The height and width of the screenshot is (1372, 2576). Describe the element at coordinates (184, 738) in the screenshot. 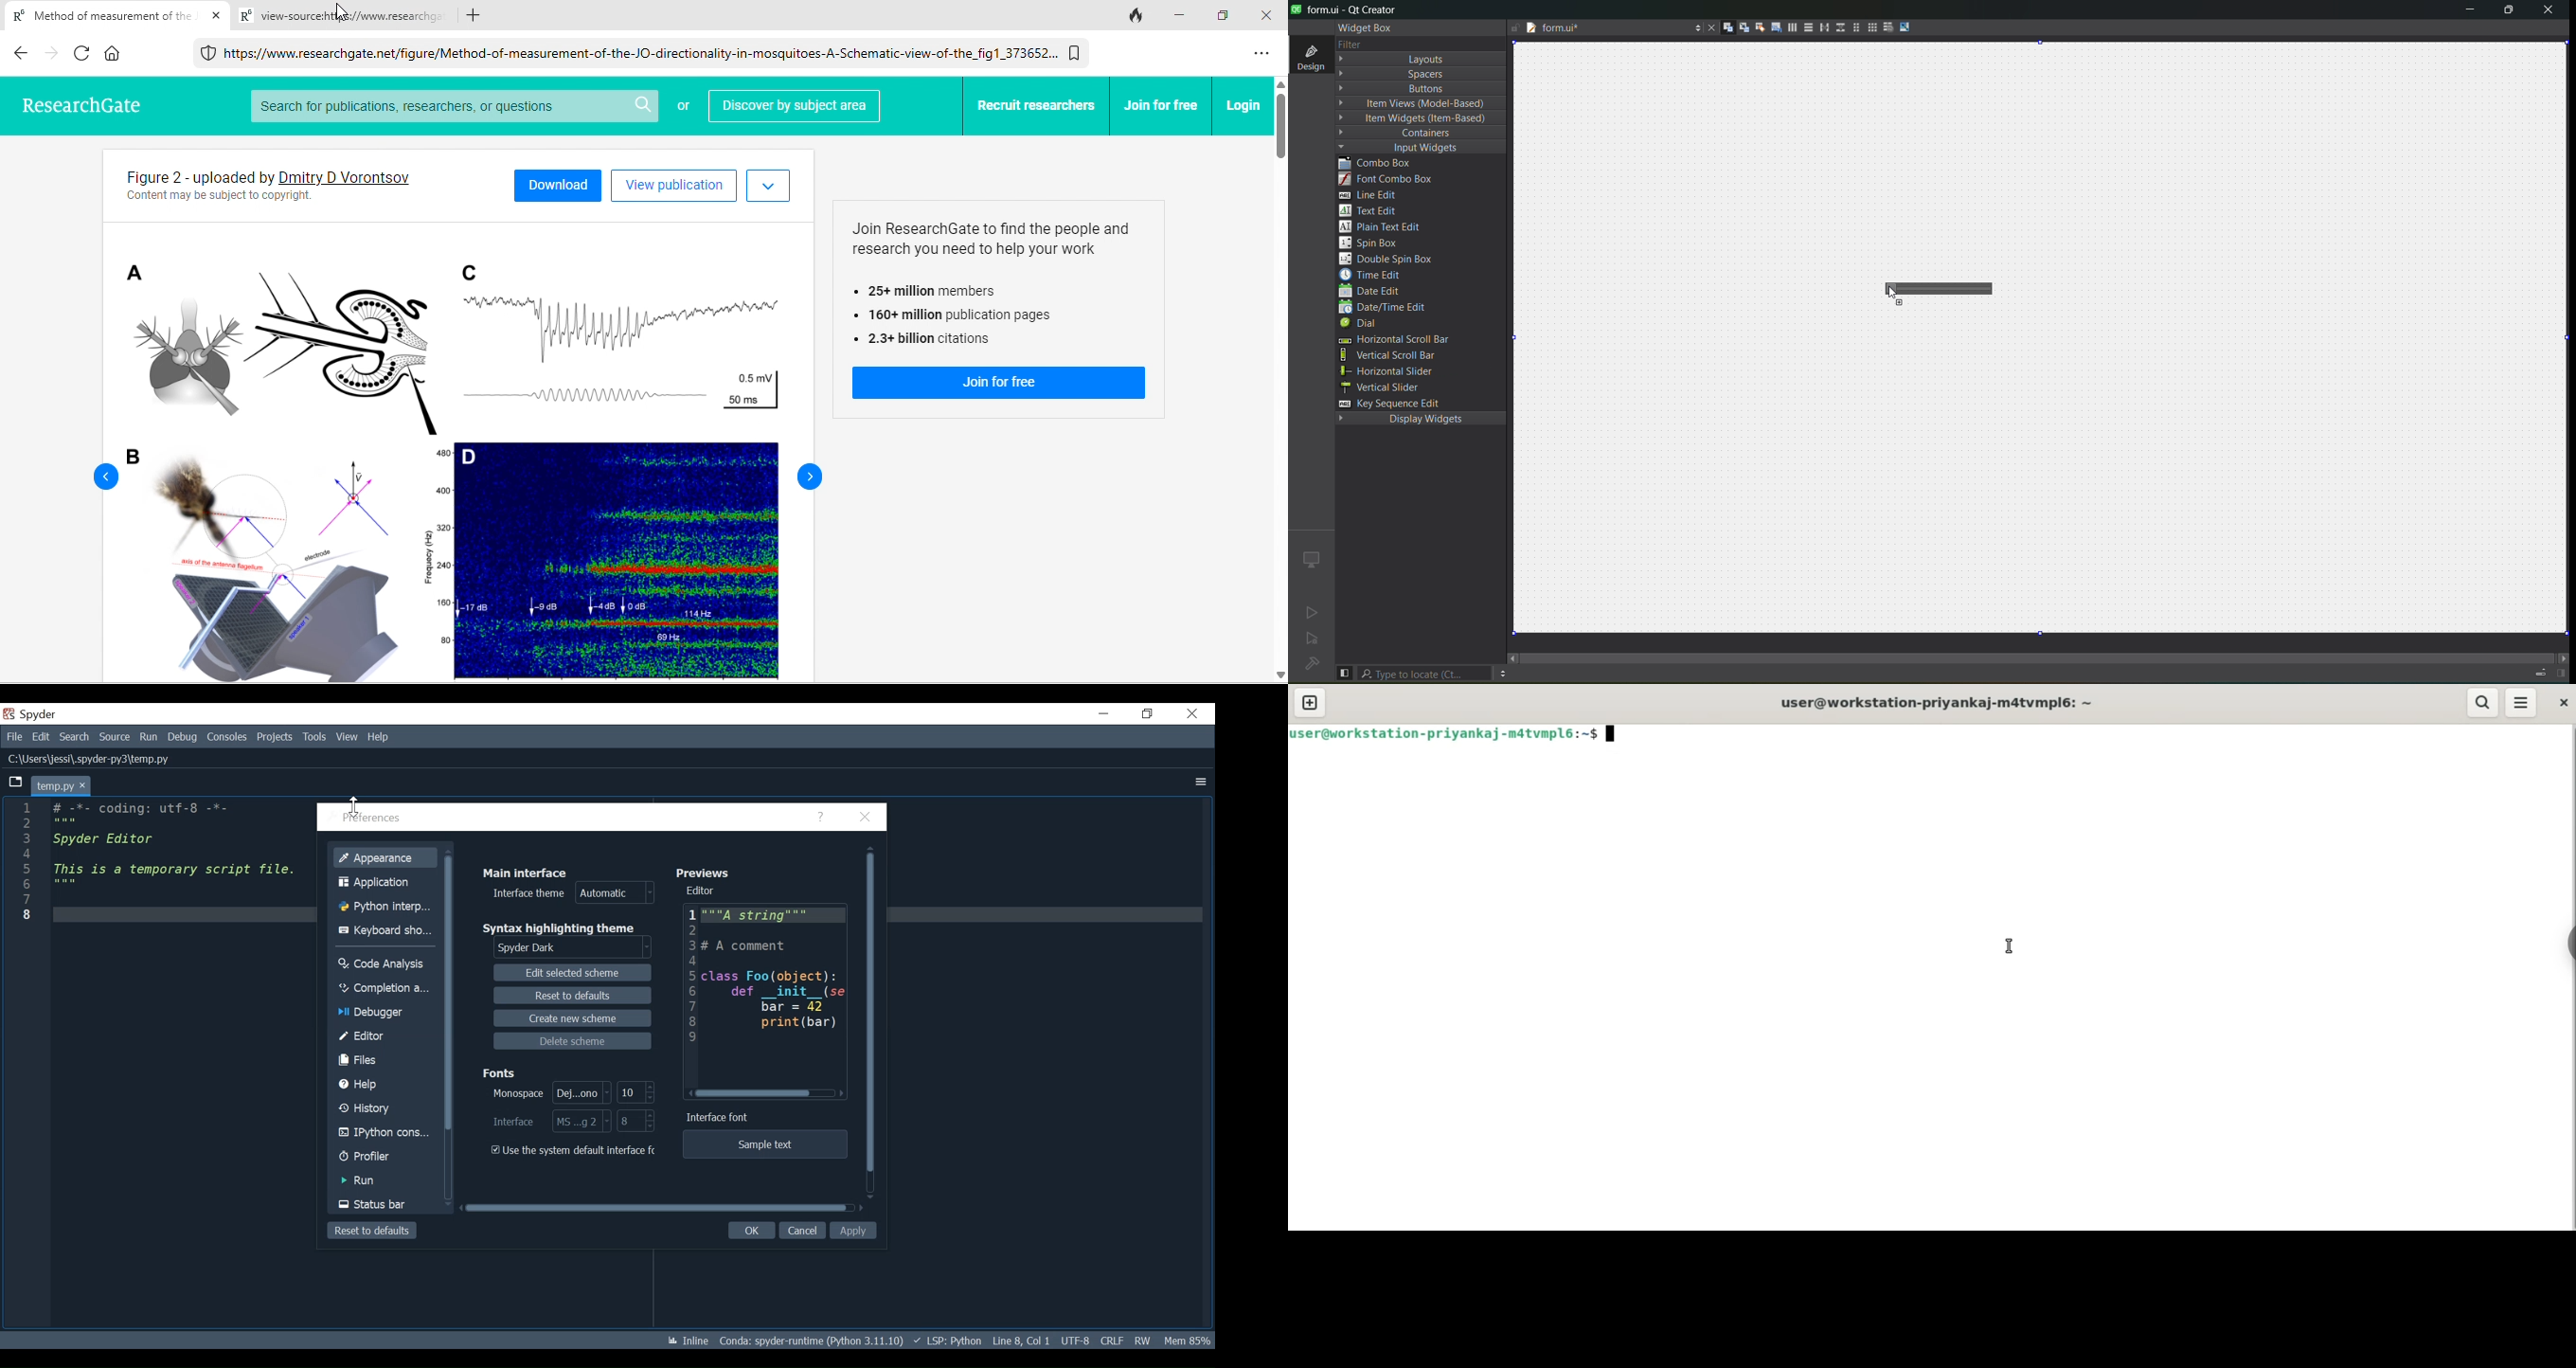

I see `Debug` at that location.